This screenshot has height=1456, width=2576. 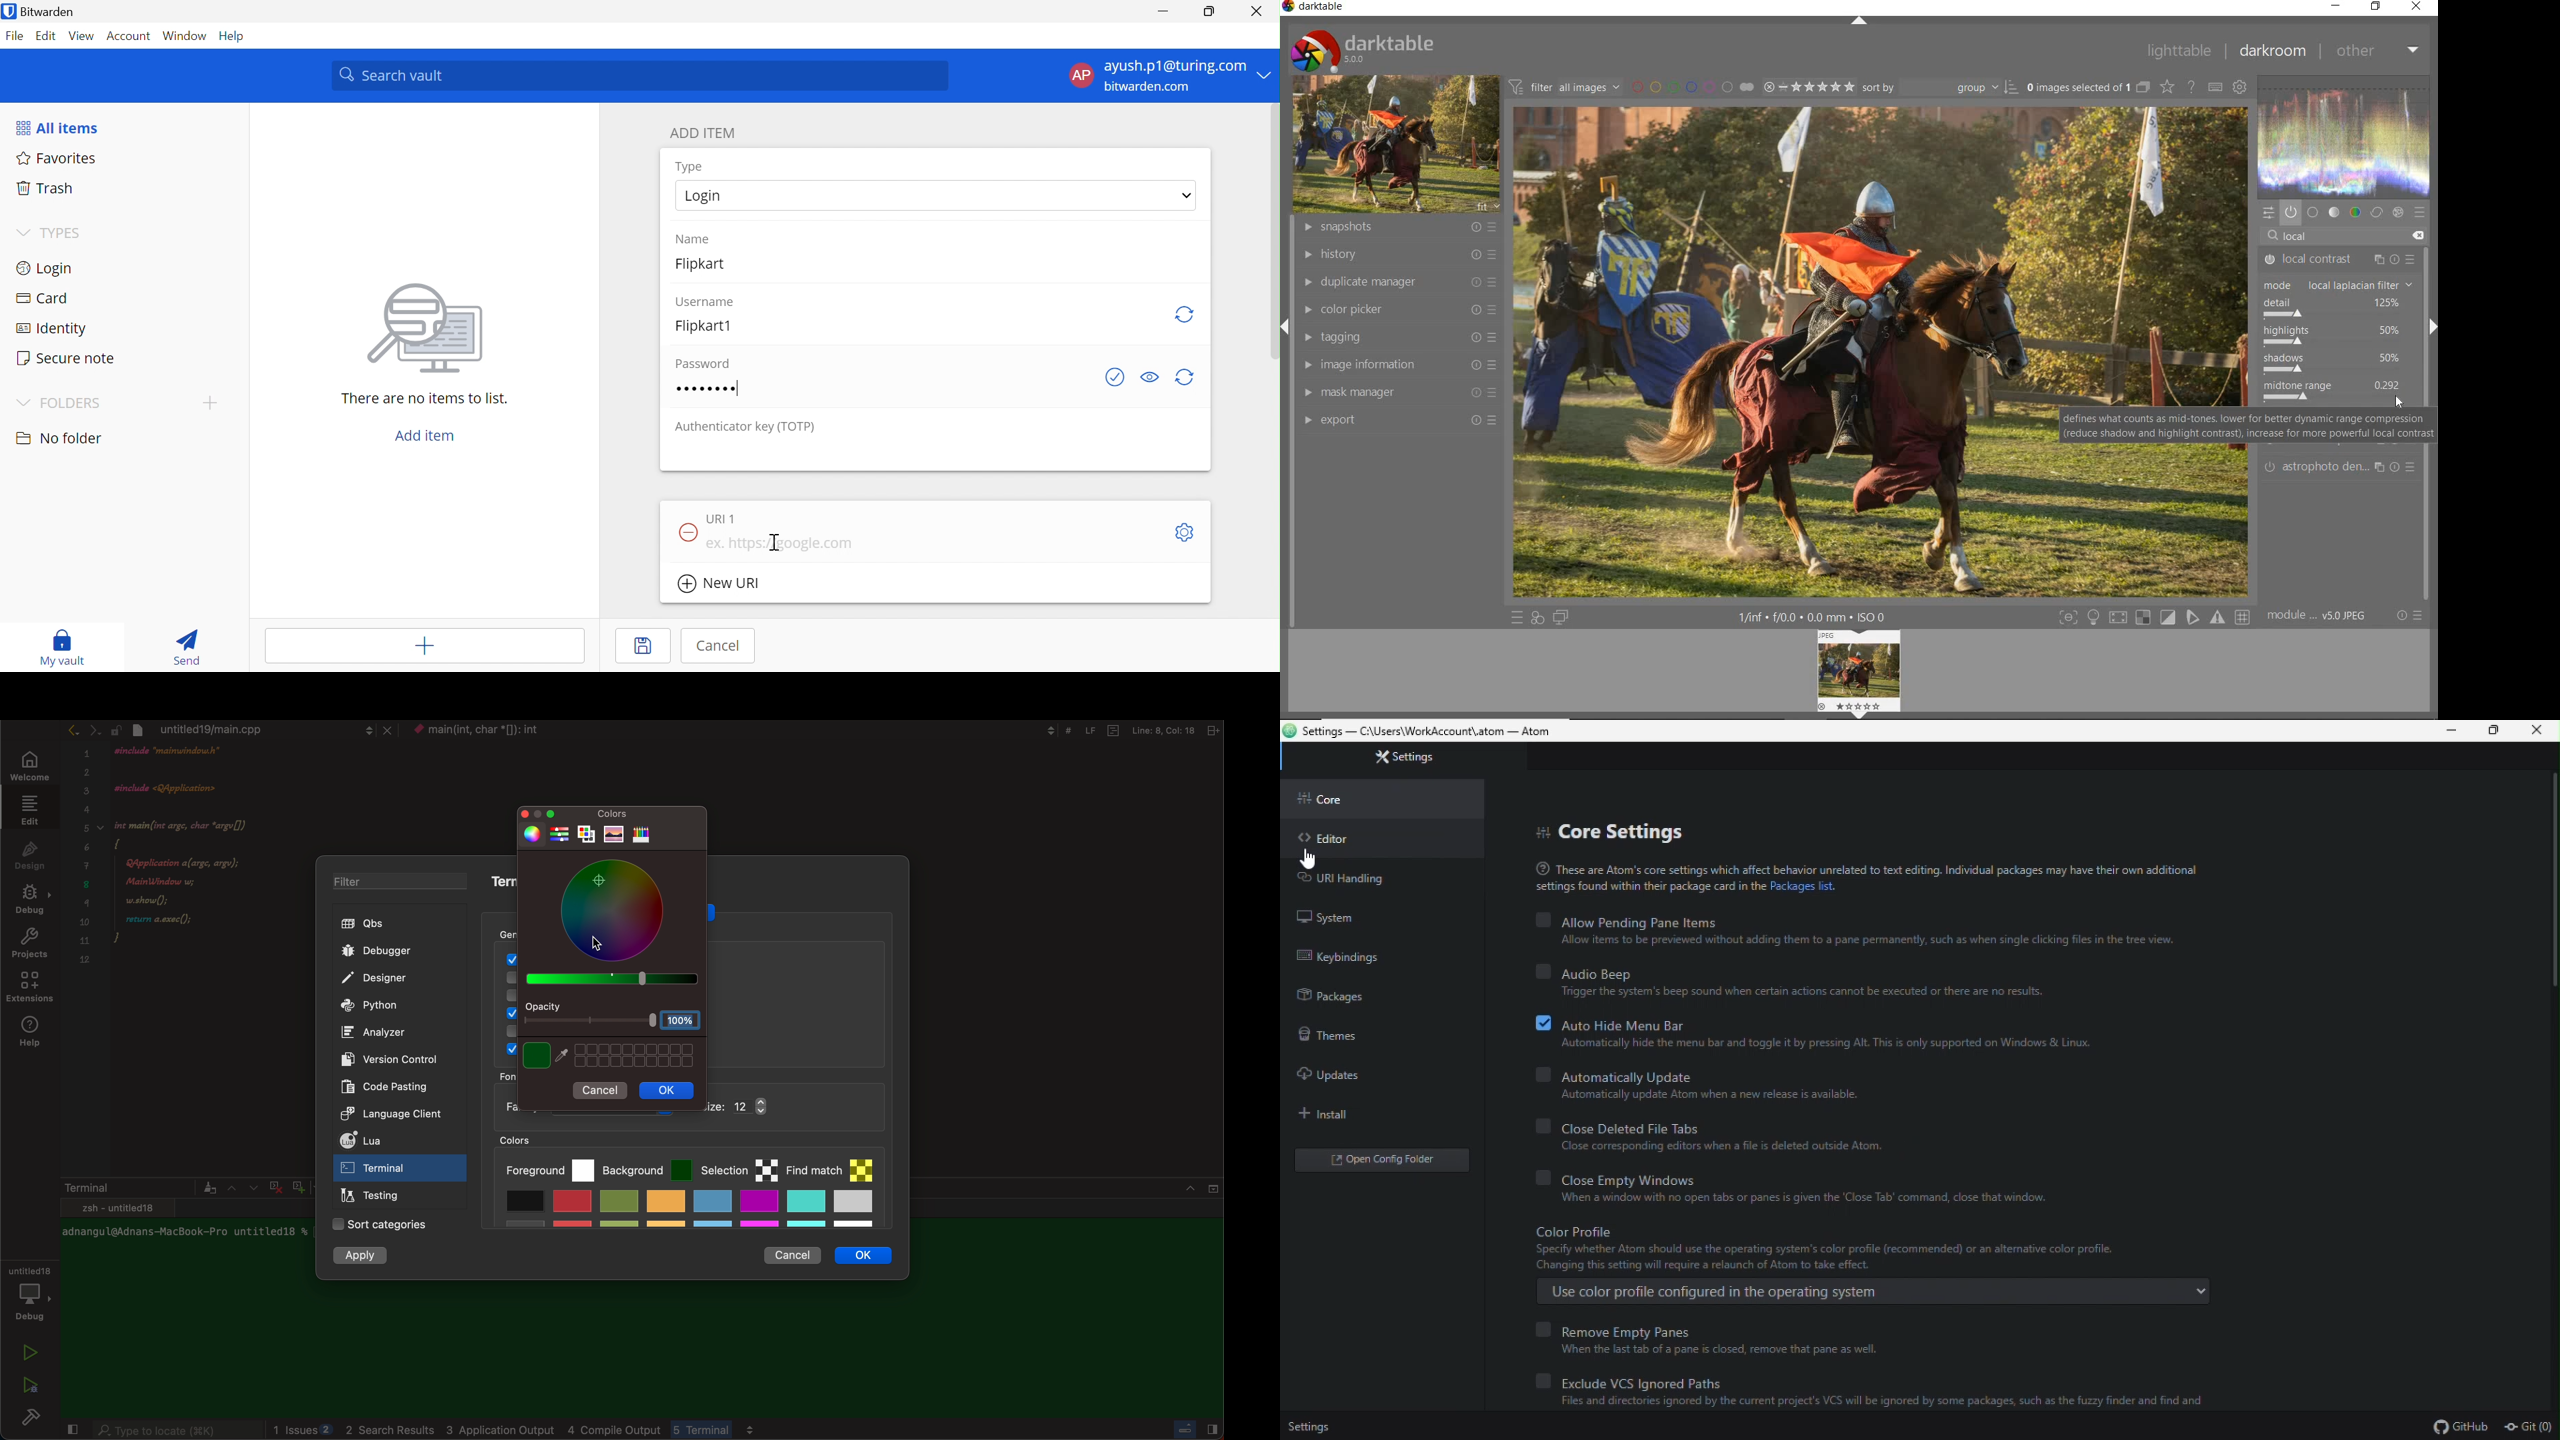 I want to click on Identity, so click(x=53, y=330).